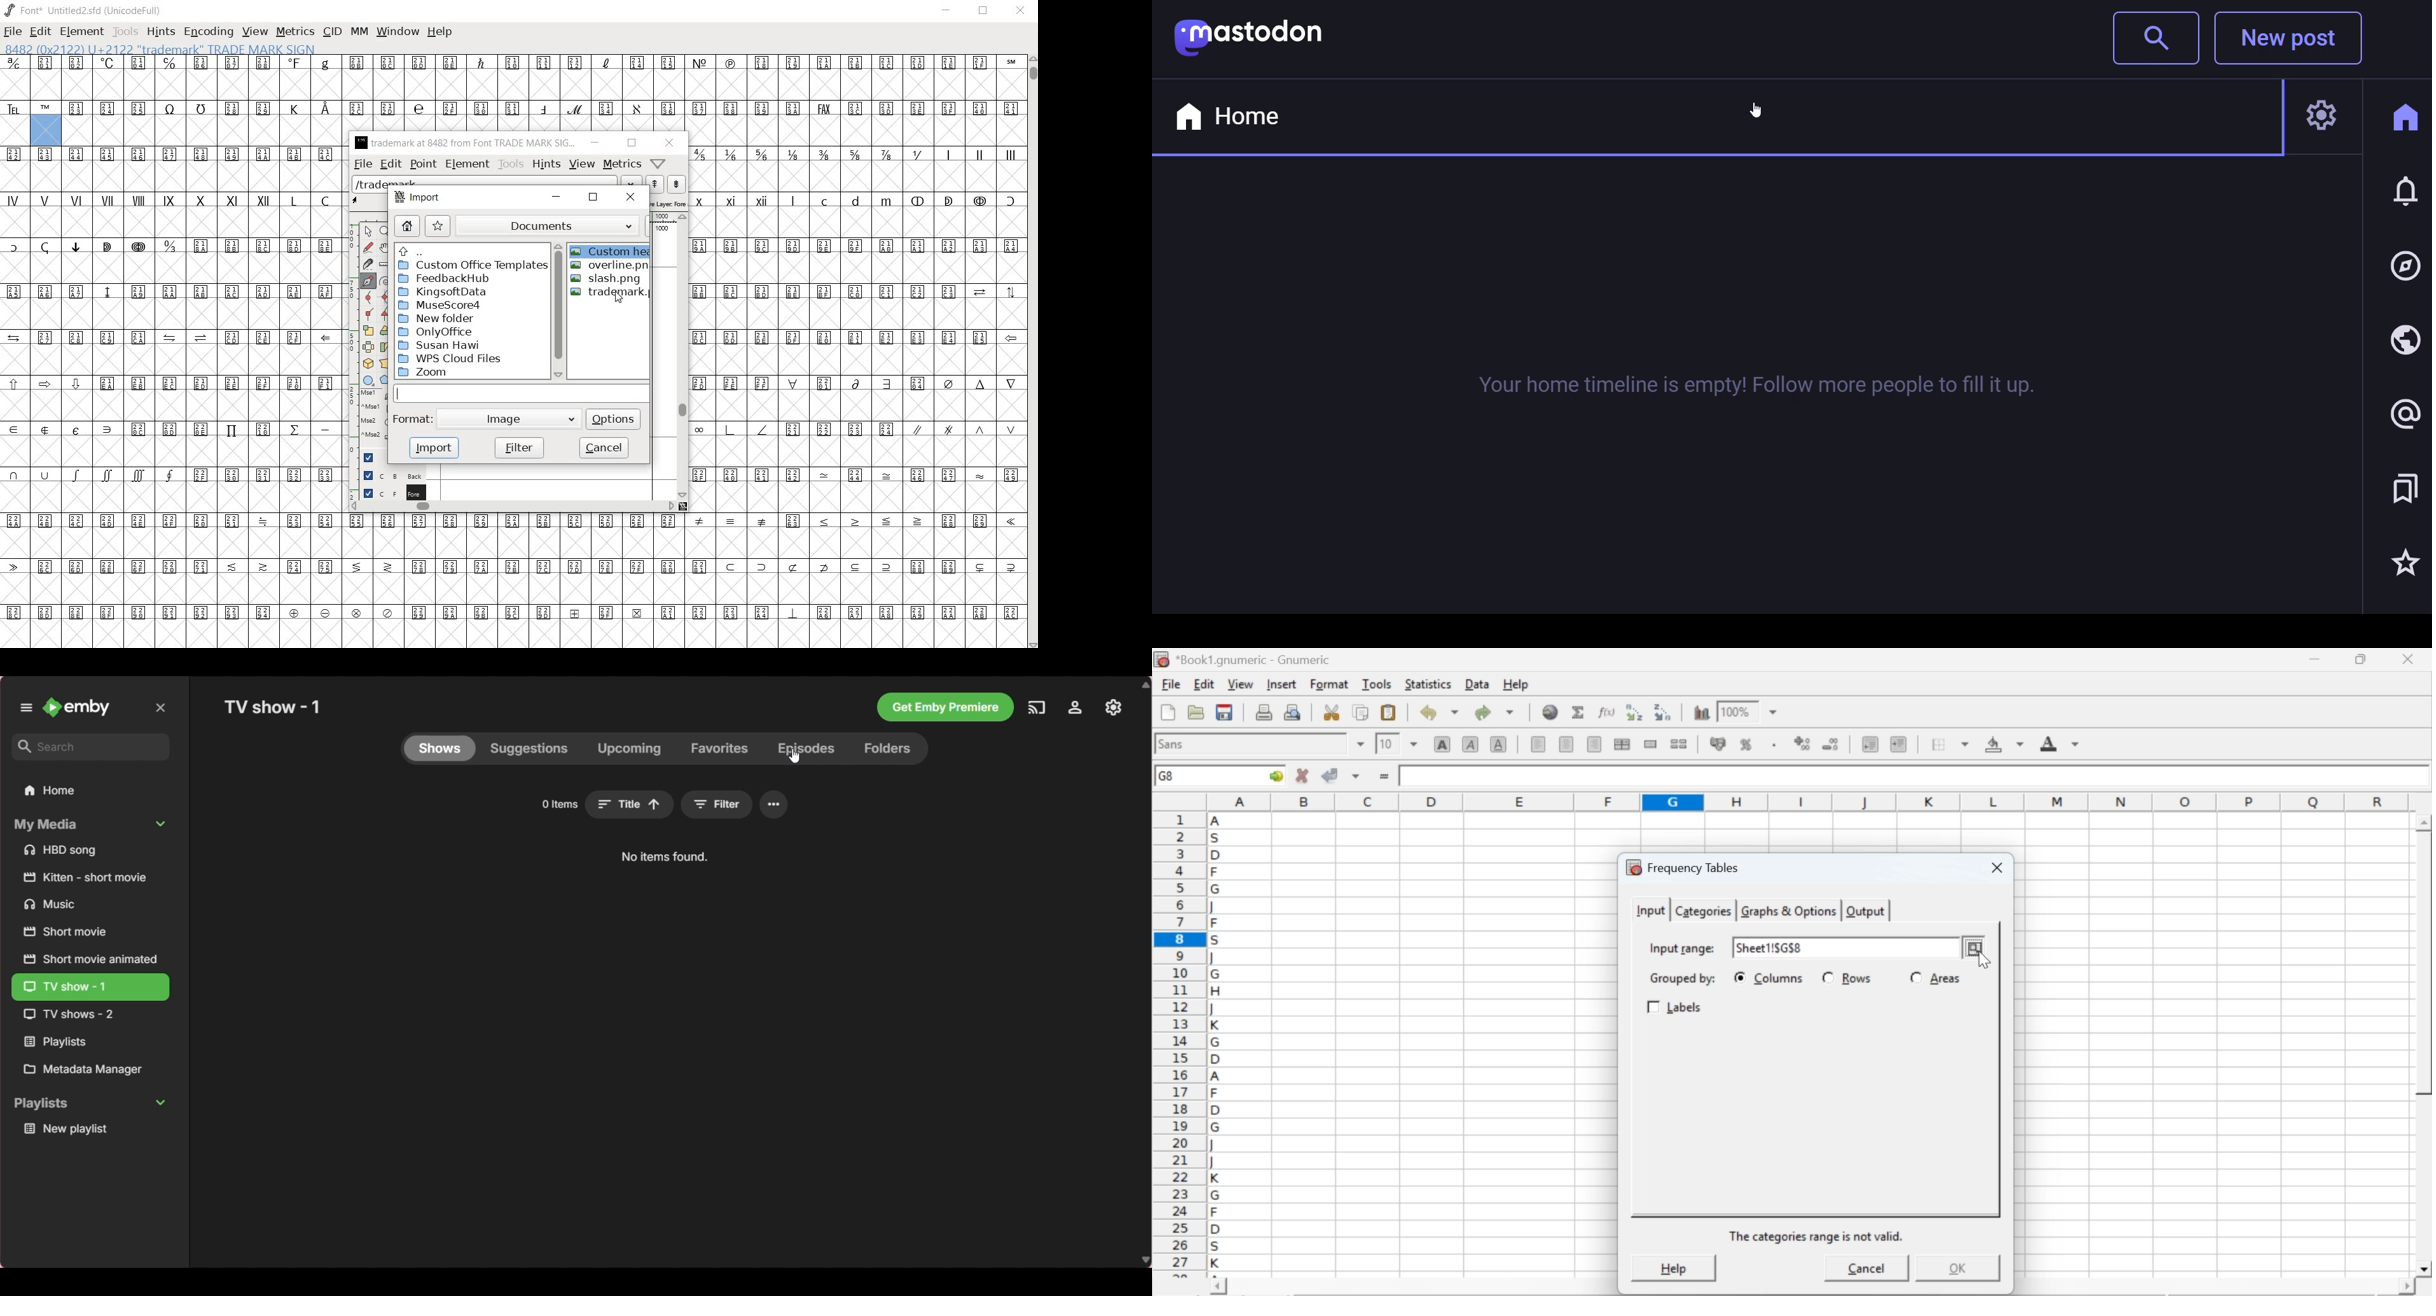  Describe the element at coordinates (594, 199) in the screenshot. I see `restore` at that location.